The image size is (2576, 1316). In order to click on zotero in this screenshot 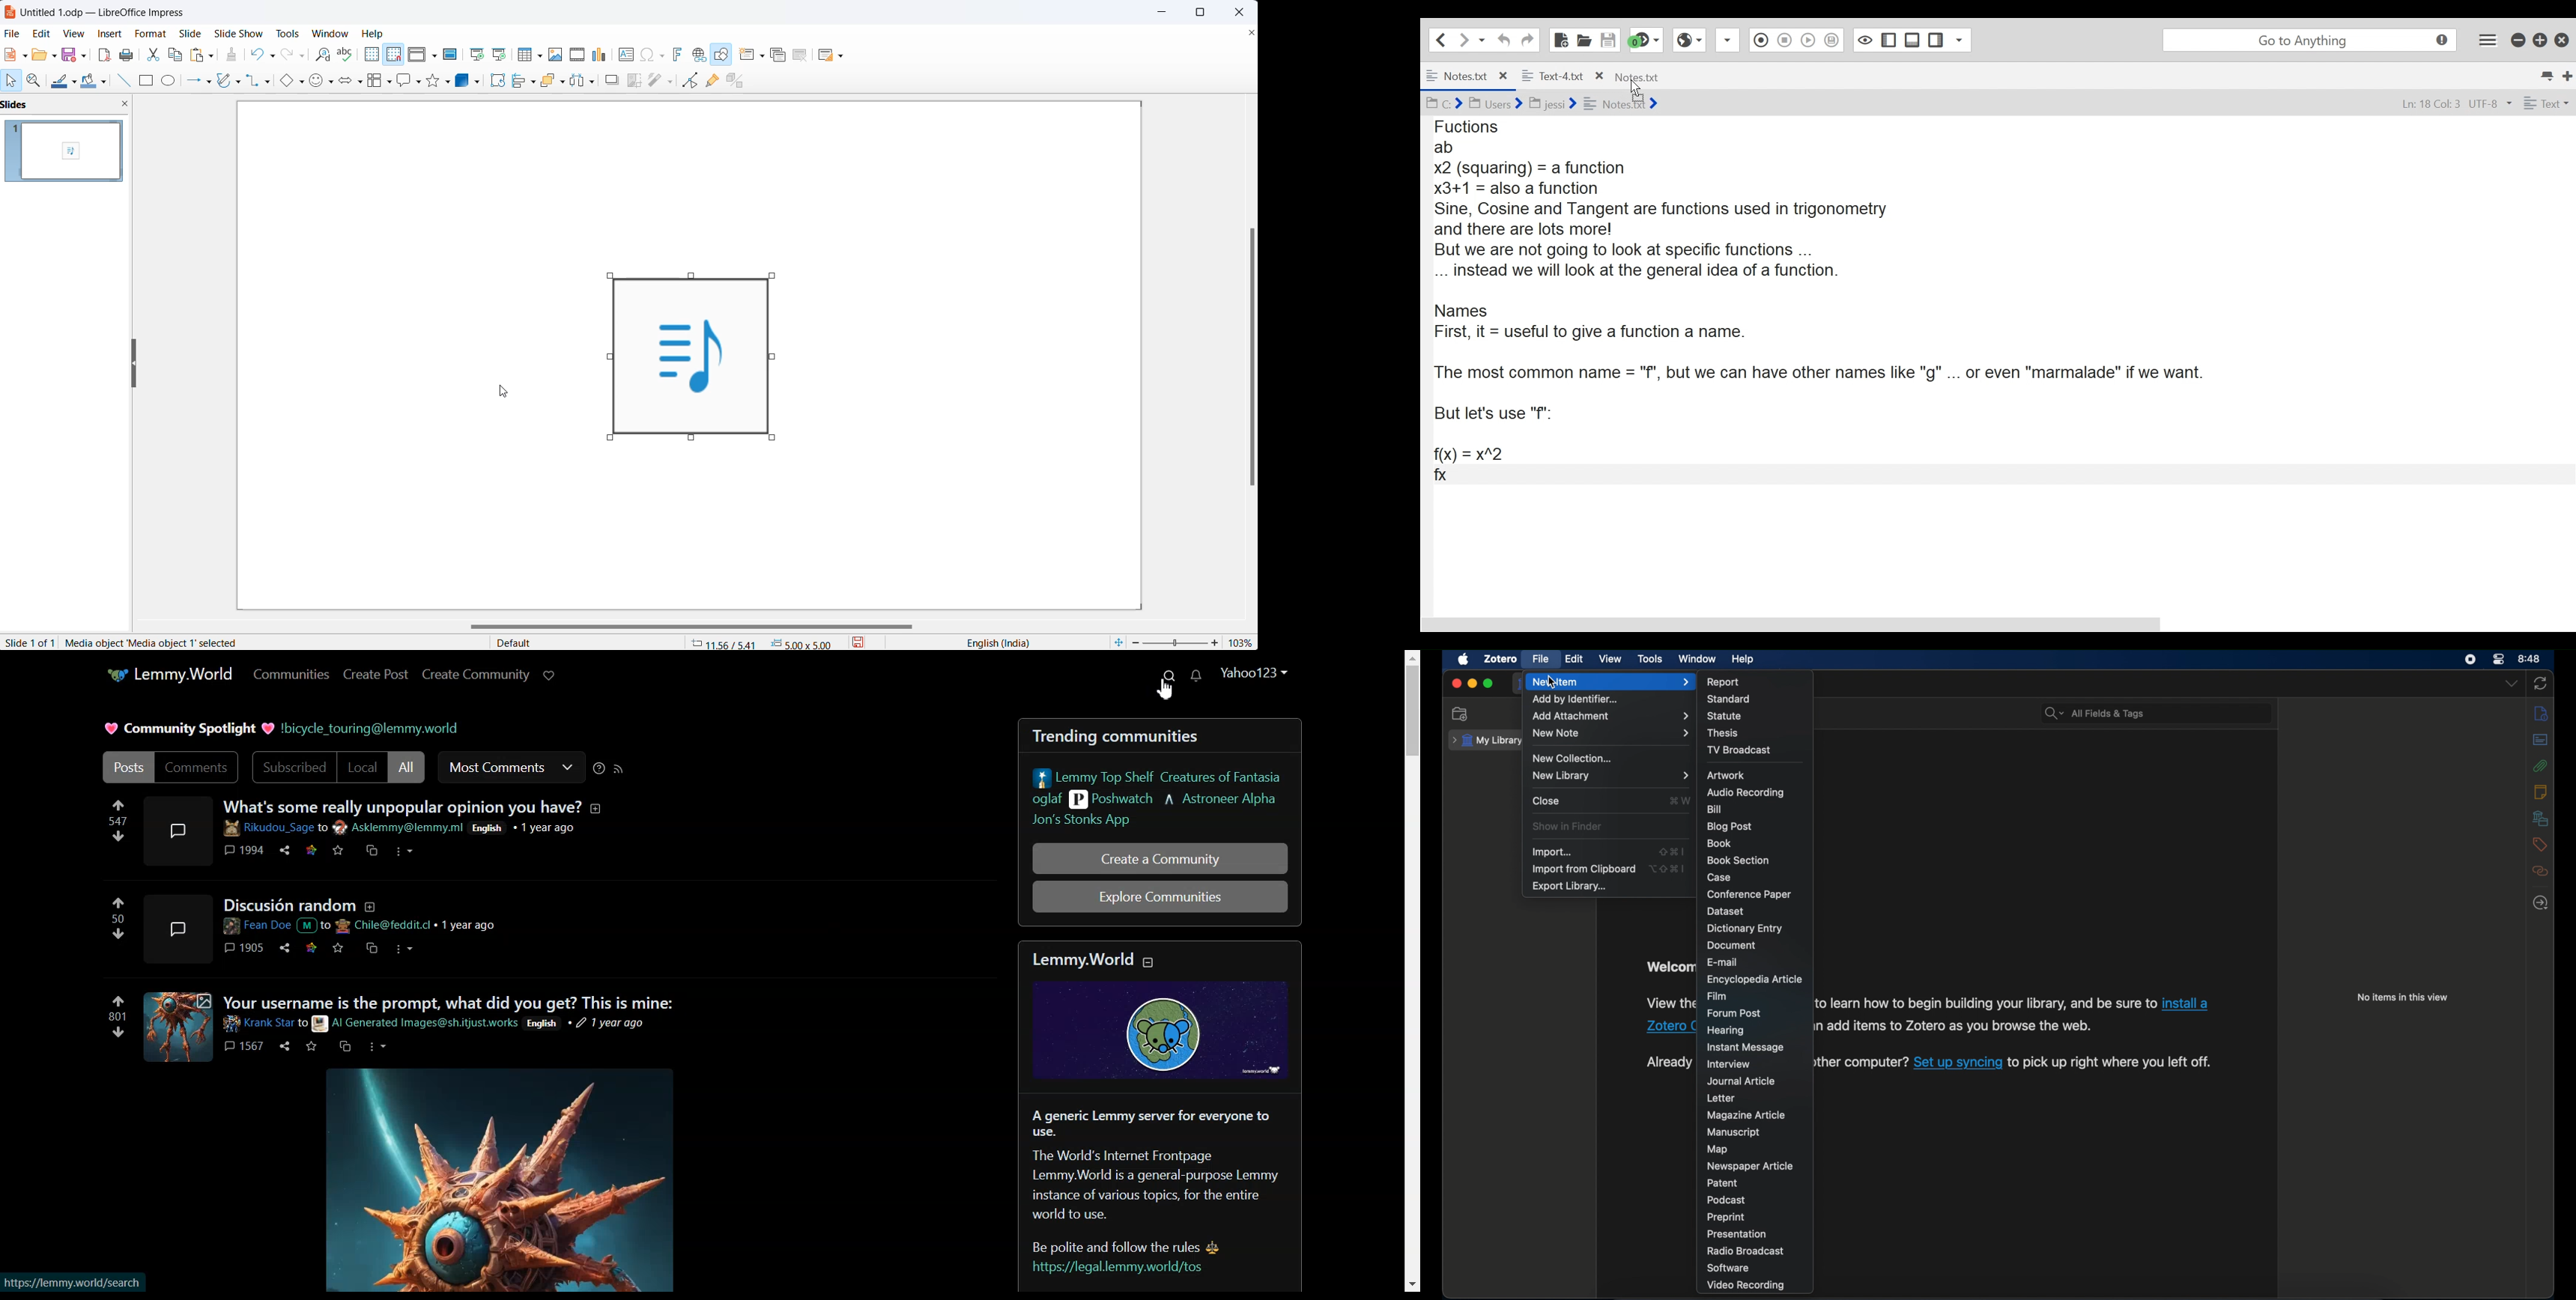, I will do `click(1500, 658)`.